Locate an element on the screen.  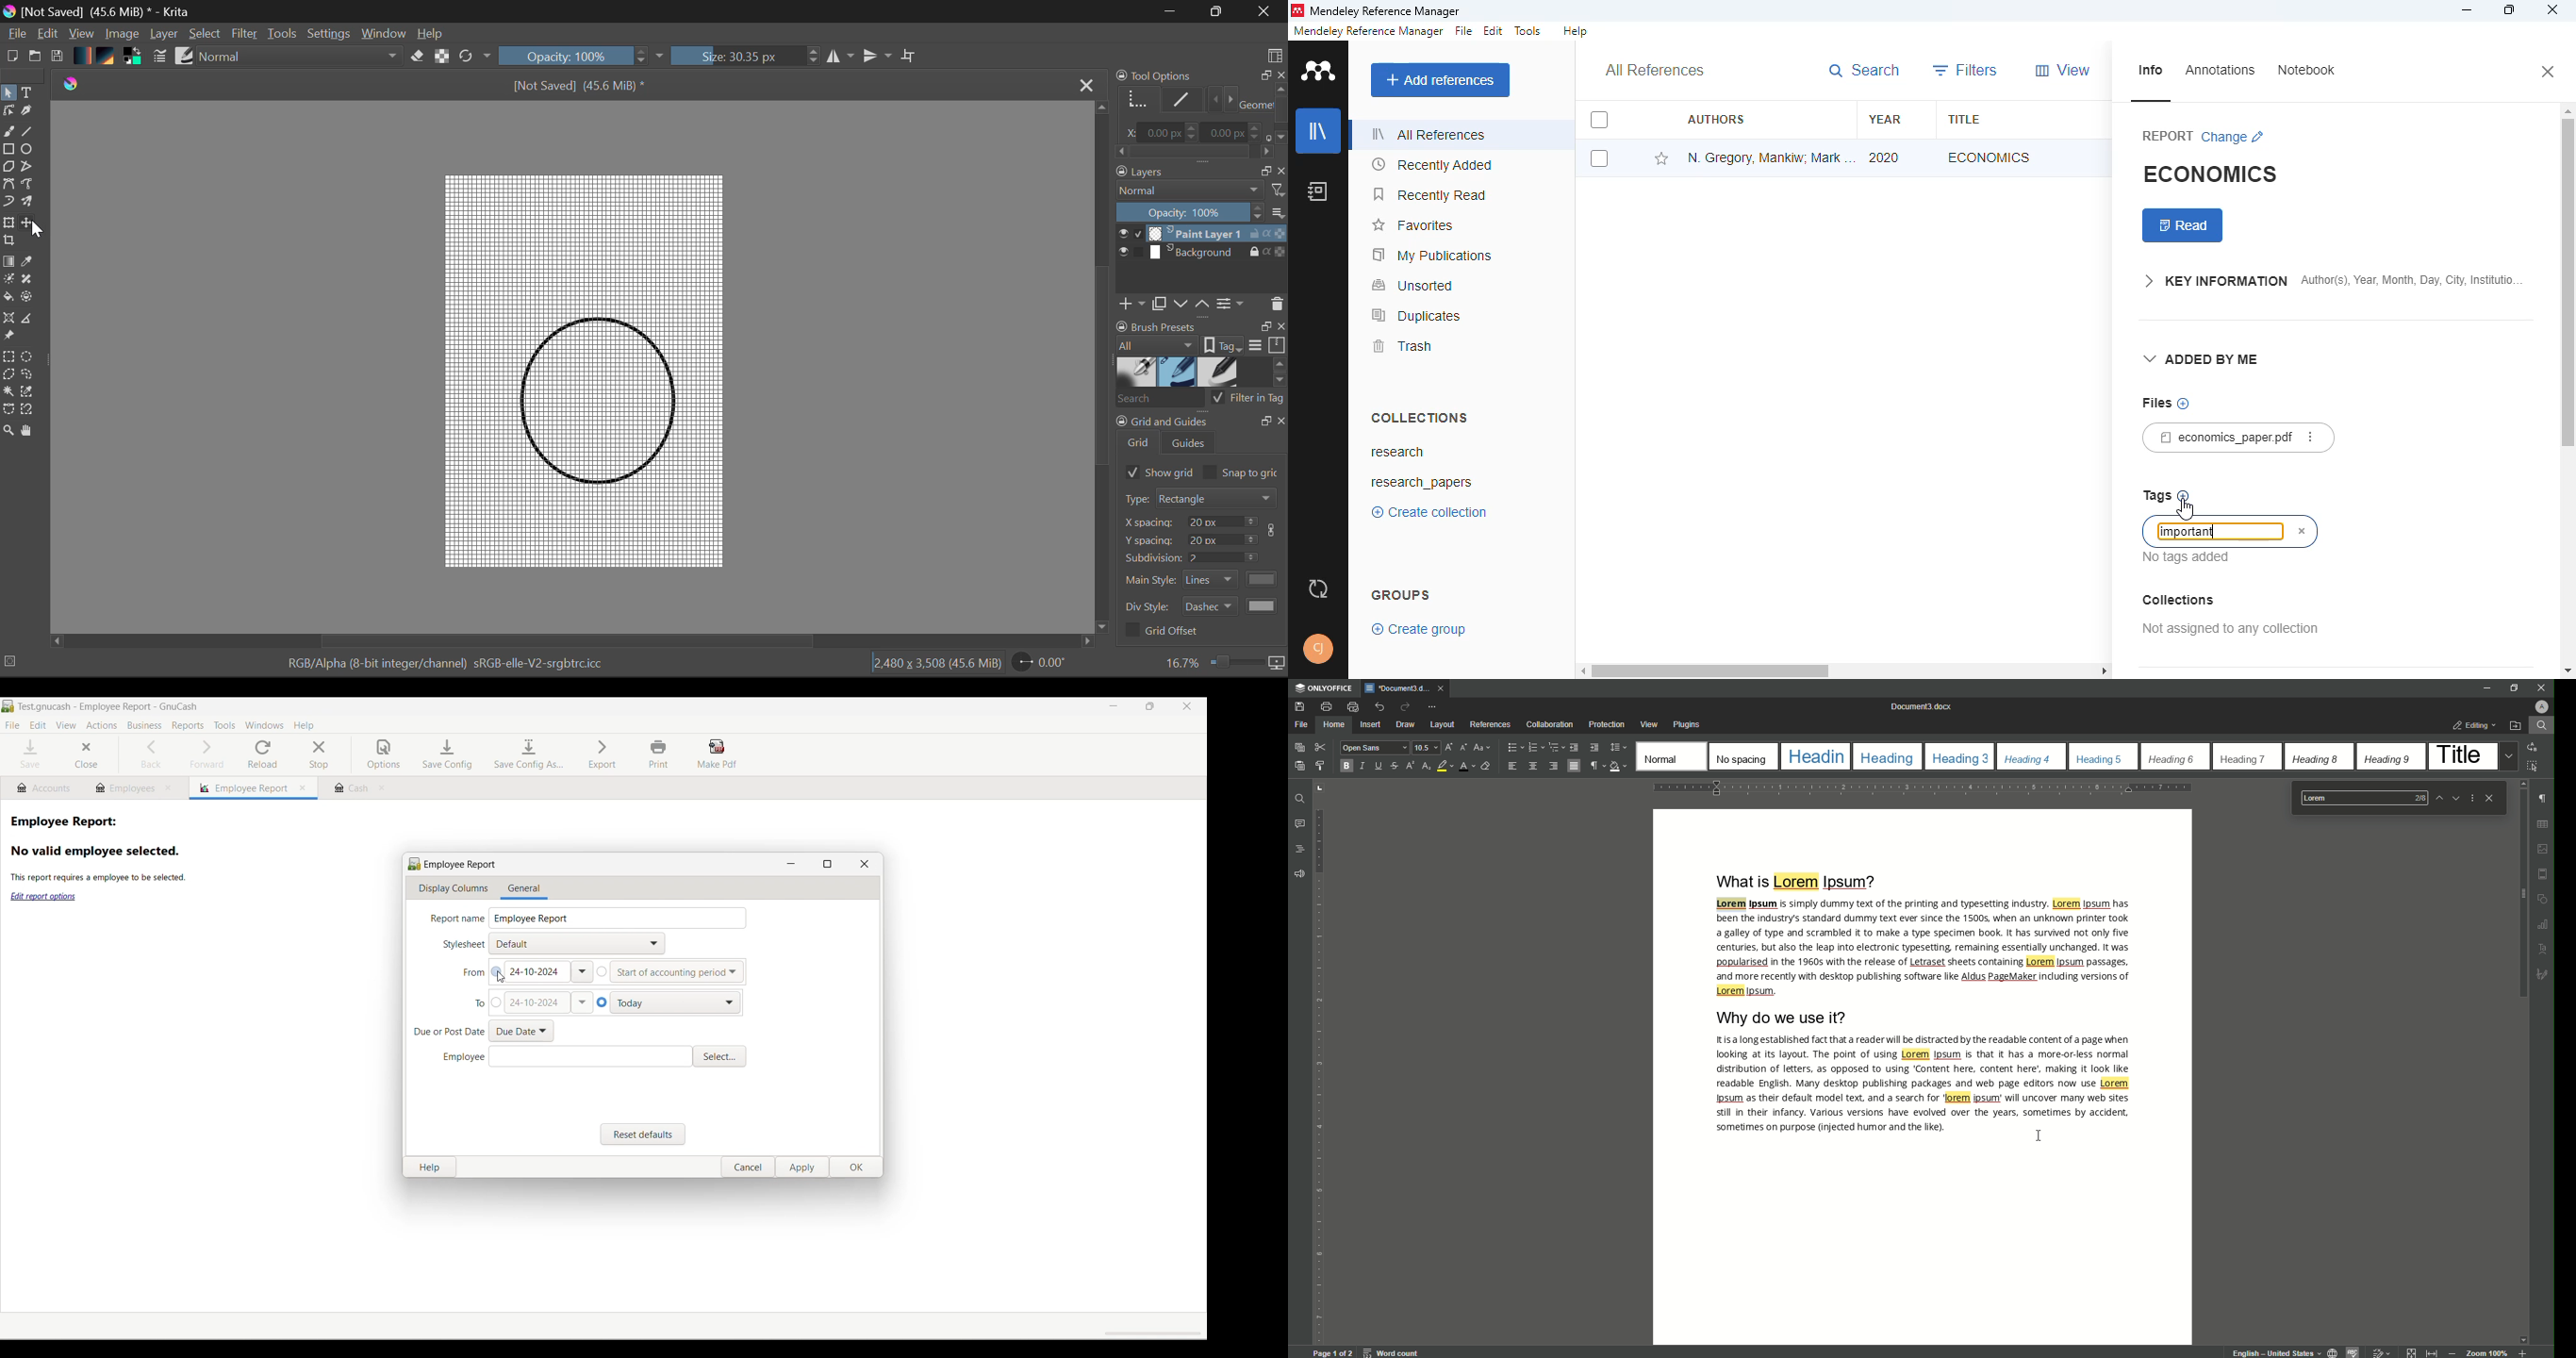
year is located at coordinates (1885, 119).